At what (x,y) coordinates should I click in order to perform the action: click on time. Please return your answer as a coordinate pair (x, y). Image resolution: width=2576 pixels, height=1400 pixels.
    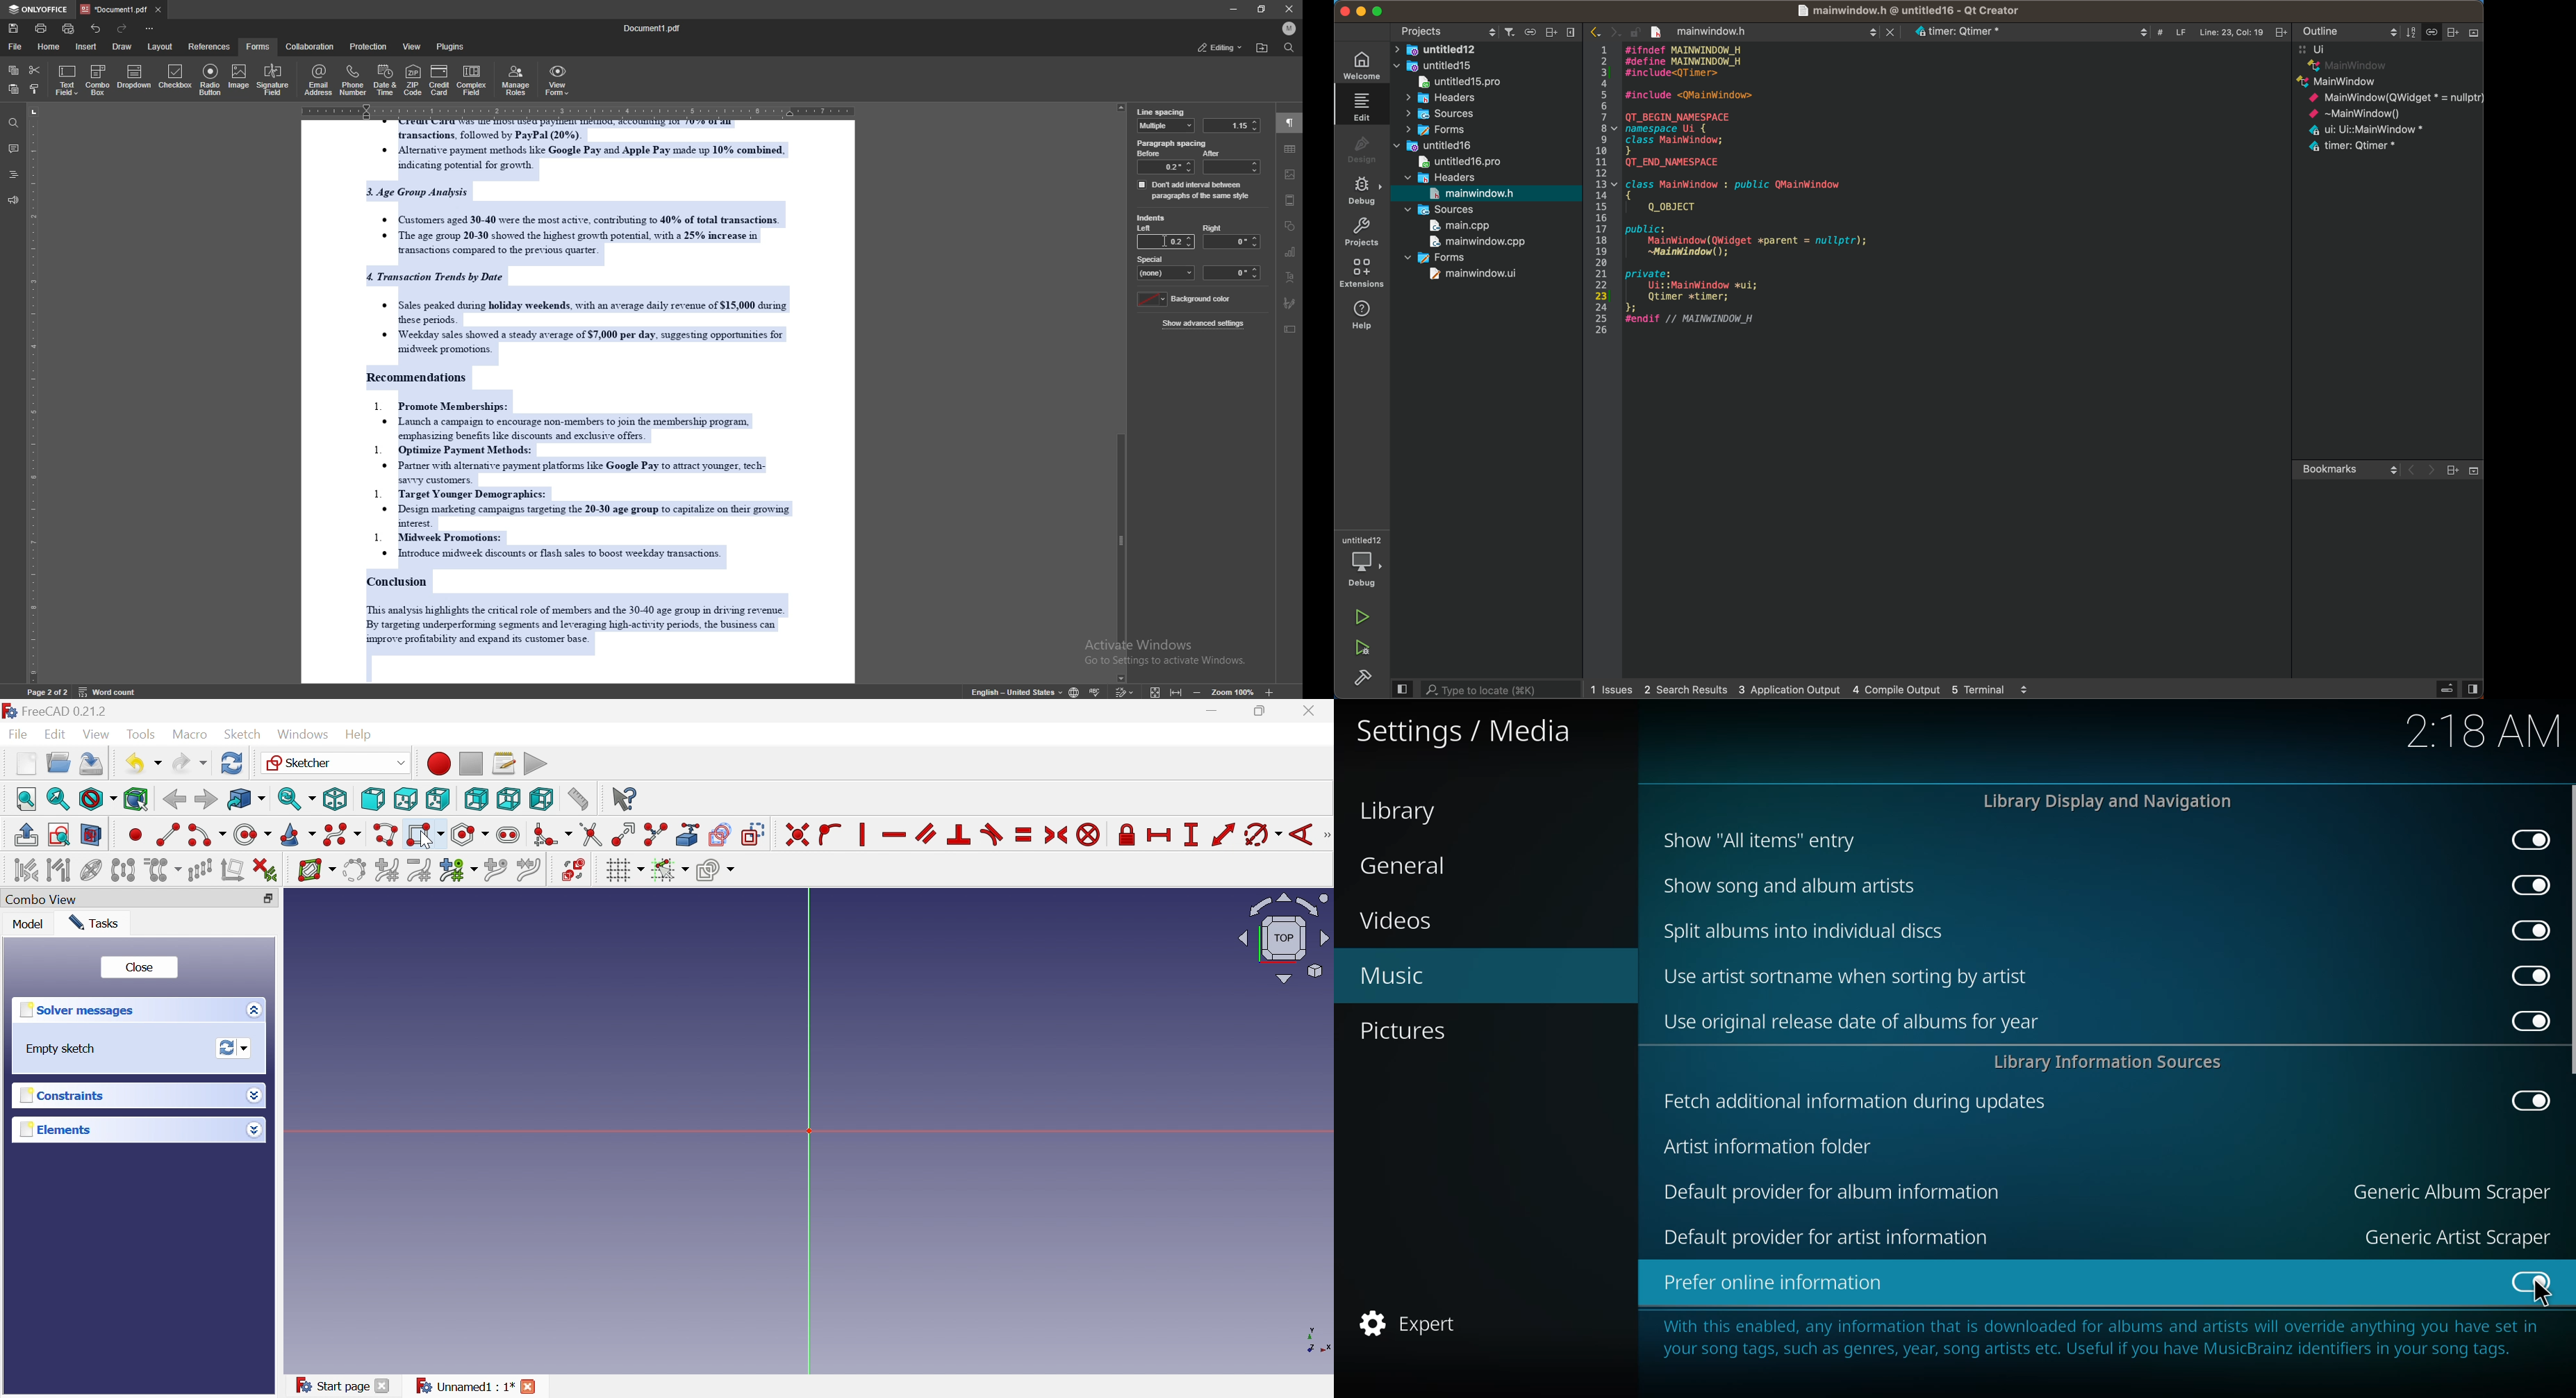
    Looking at the image, I should click on (2483, 731).